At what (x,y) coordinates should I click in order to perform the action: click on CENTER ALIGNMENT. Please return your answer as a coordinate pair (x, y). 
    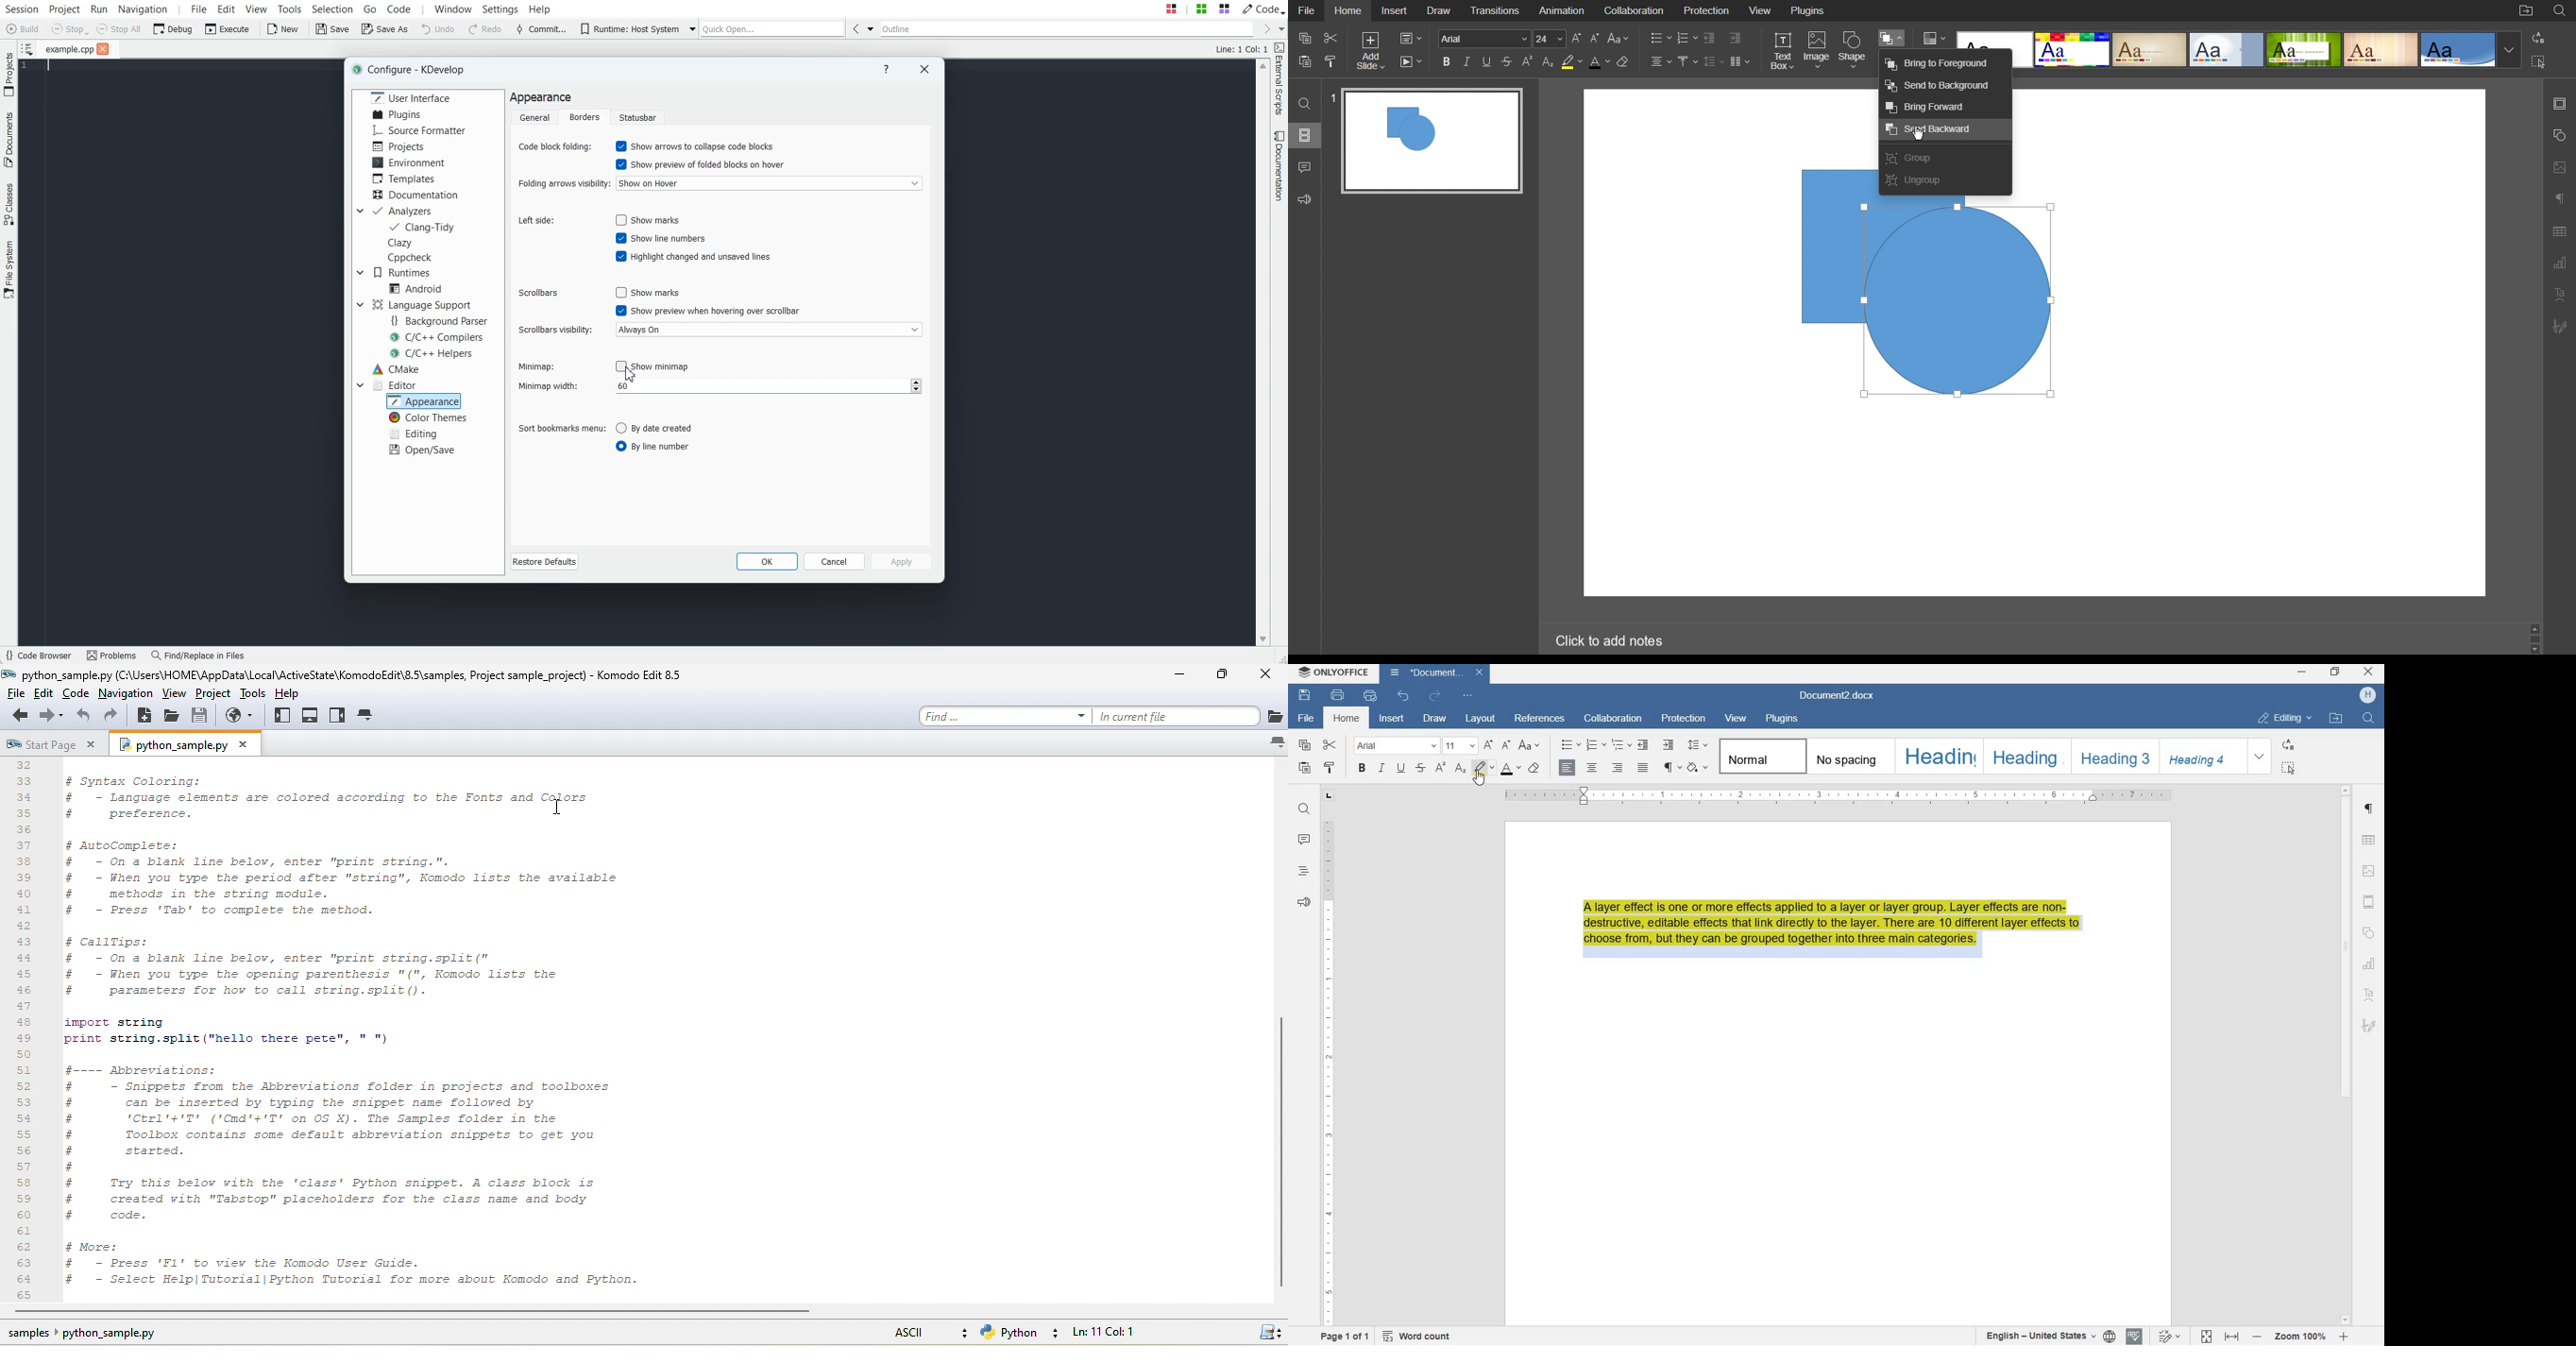
    Looking at the image, I should click on (1592, 769).